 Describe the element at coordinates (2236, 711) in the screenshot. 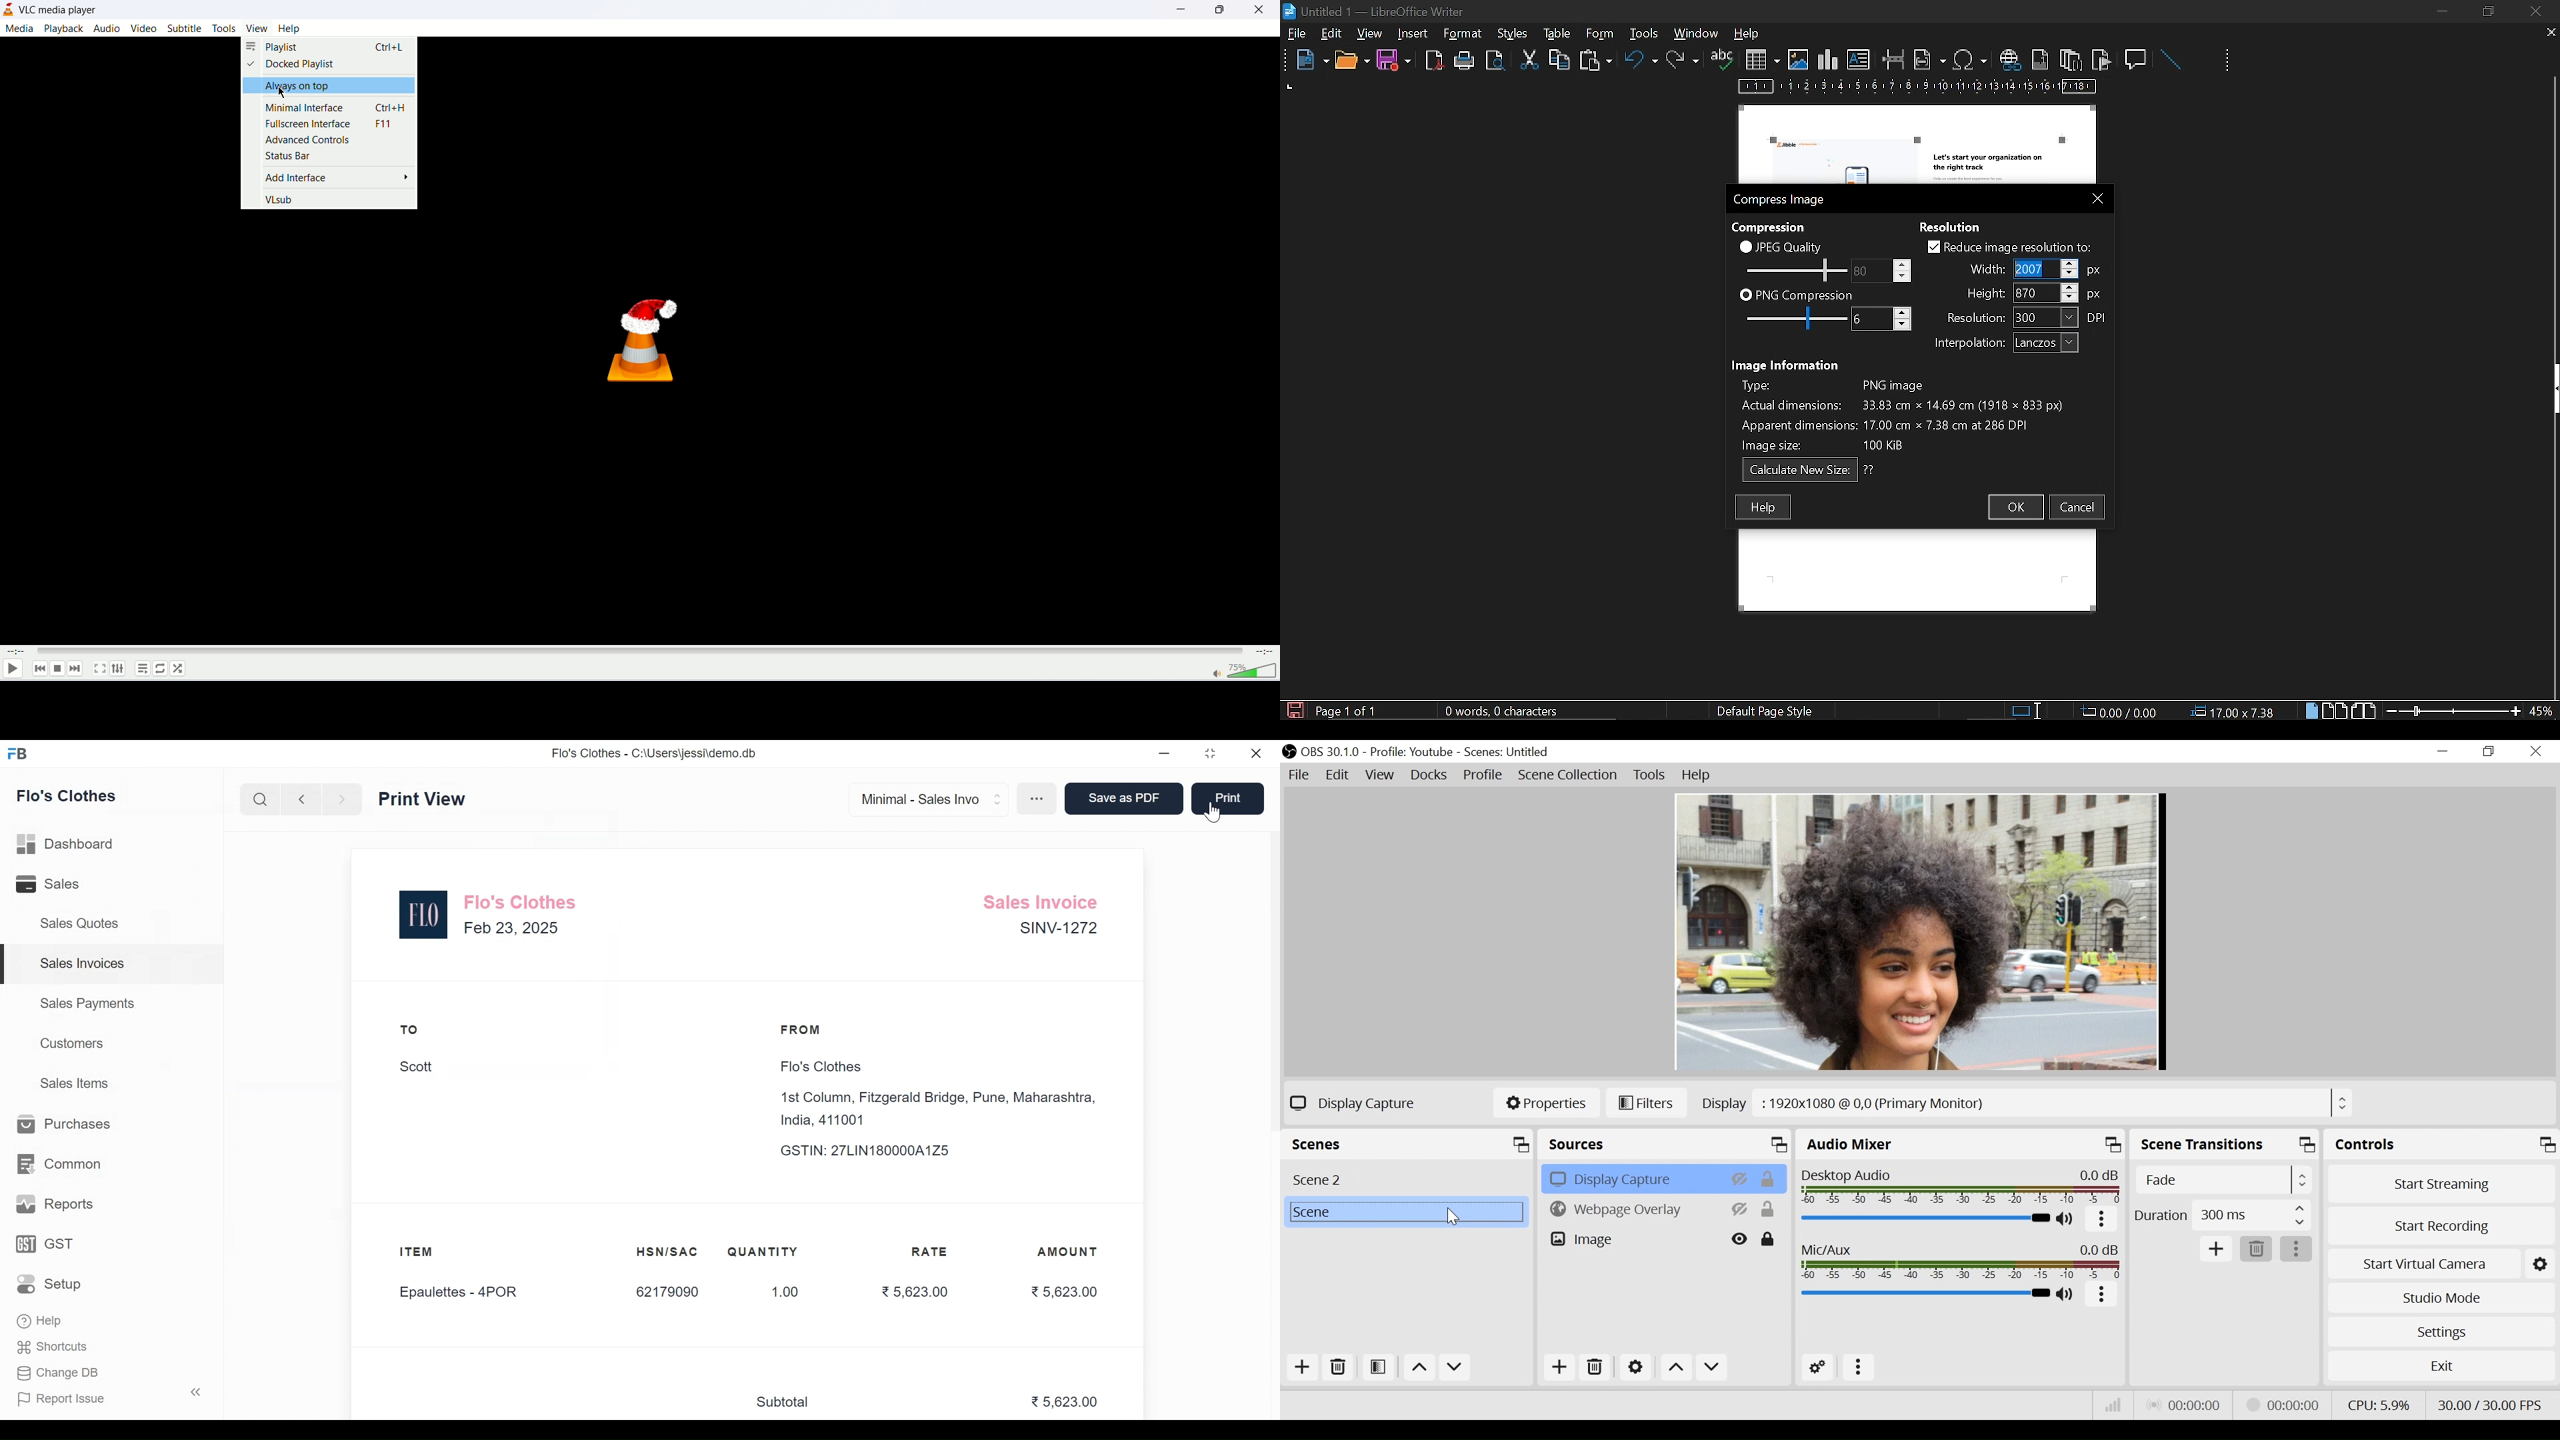

I see `position` at that location.